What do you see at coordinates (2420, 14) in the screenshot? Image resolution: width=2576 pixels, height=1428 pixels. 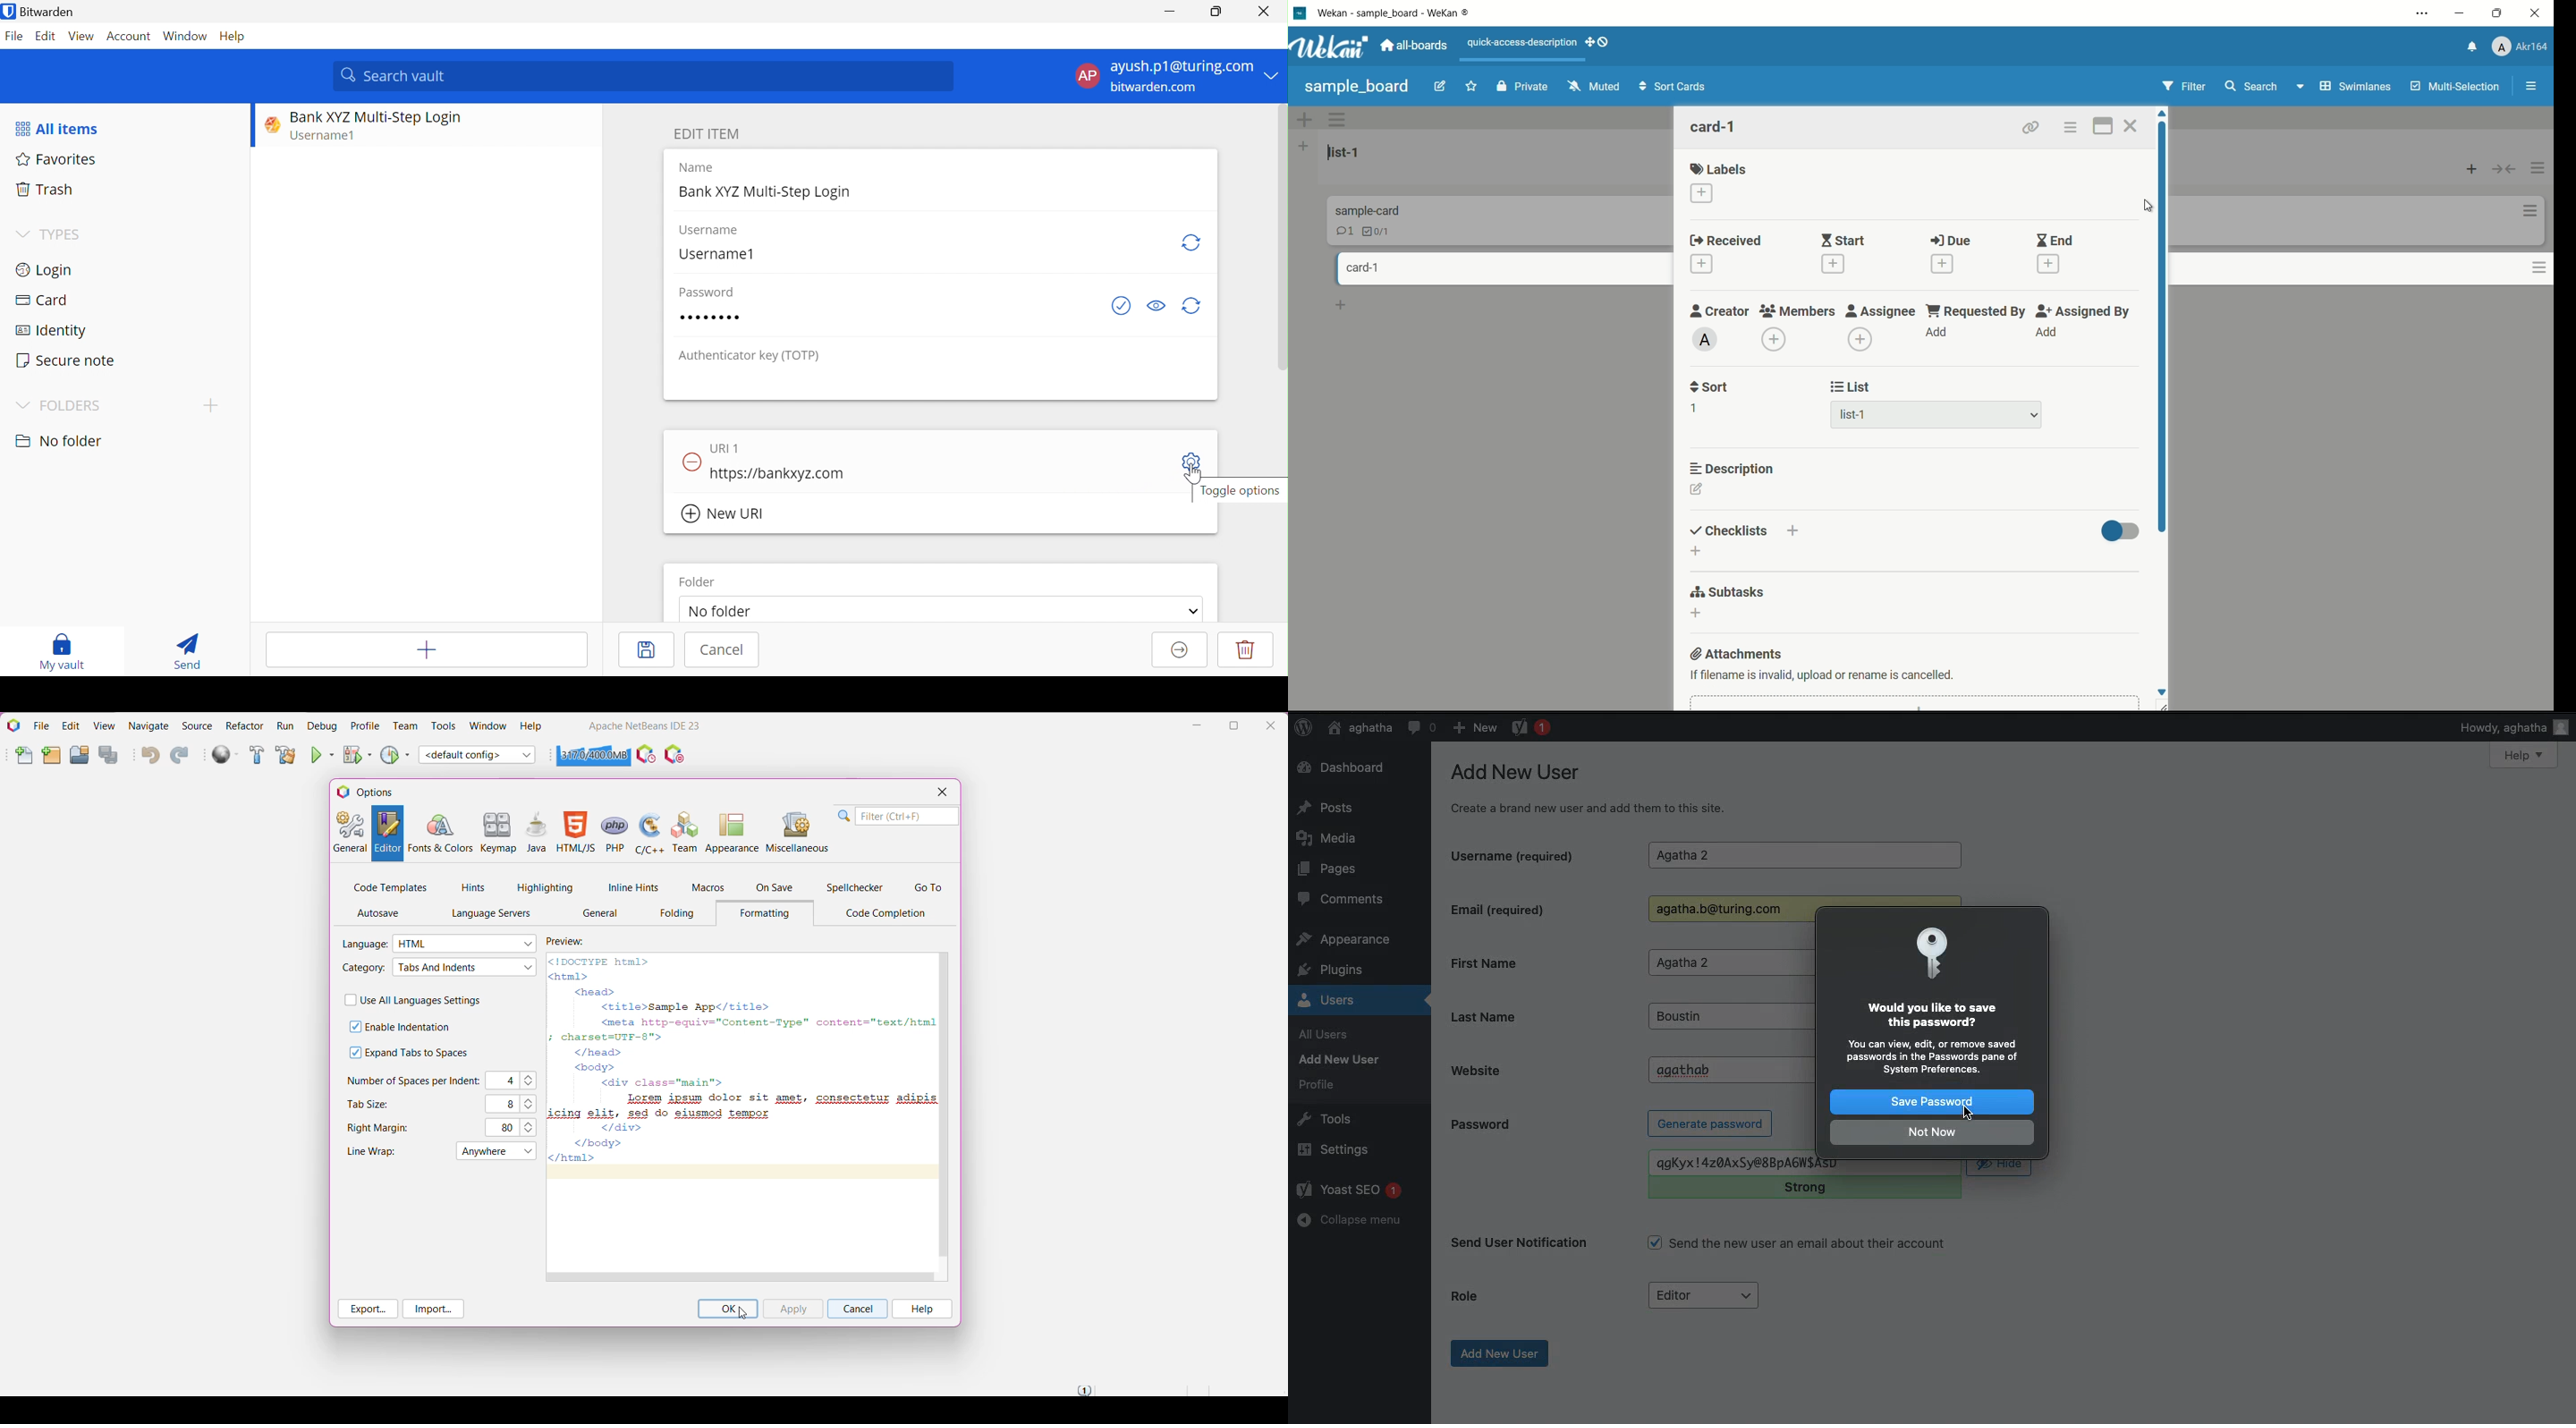 I see `settings and more` at bounding box center [2420, 14].